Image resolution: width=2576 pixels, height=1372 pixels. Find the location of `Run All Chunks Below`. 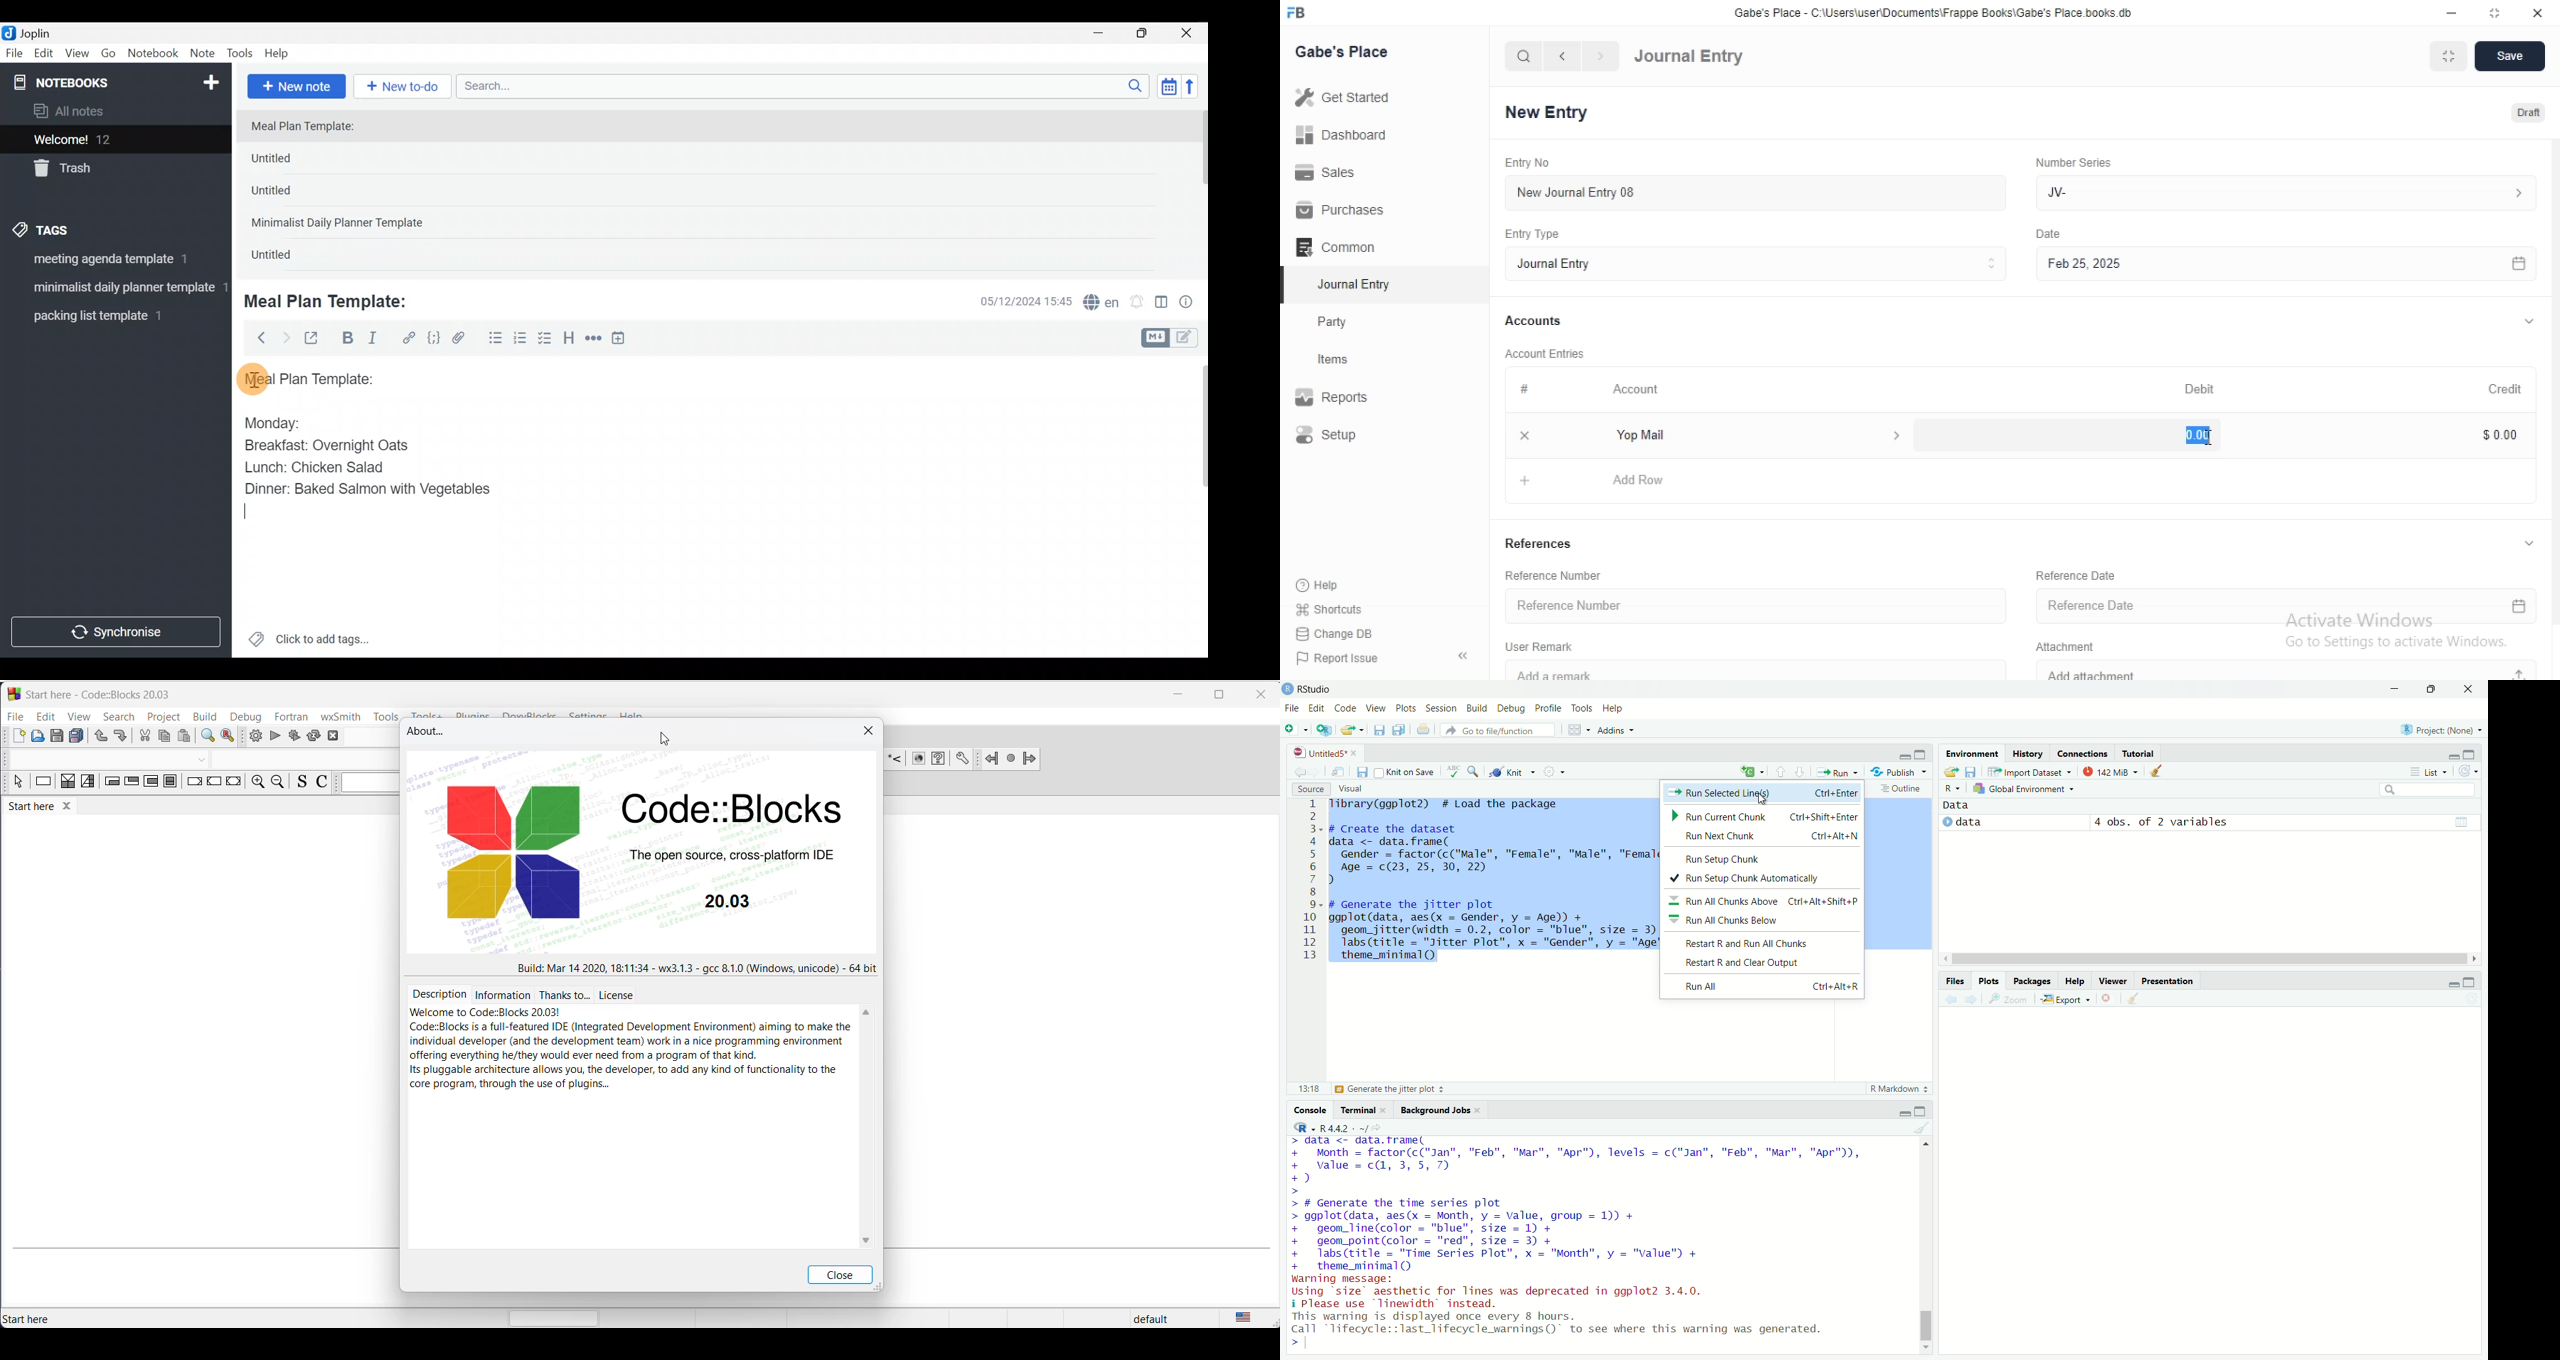

Run All Chunks Below is located at coordinates (1757, 920).